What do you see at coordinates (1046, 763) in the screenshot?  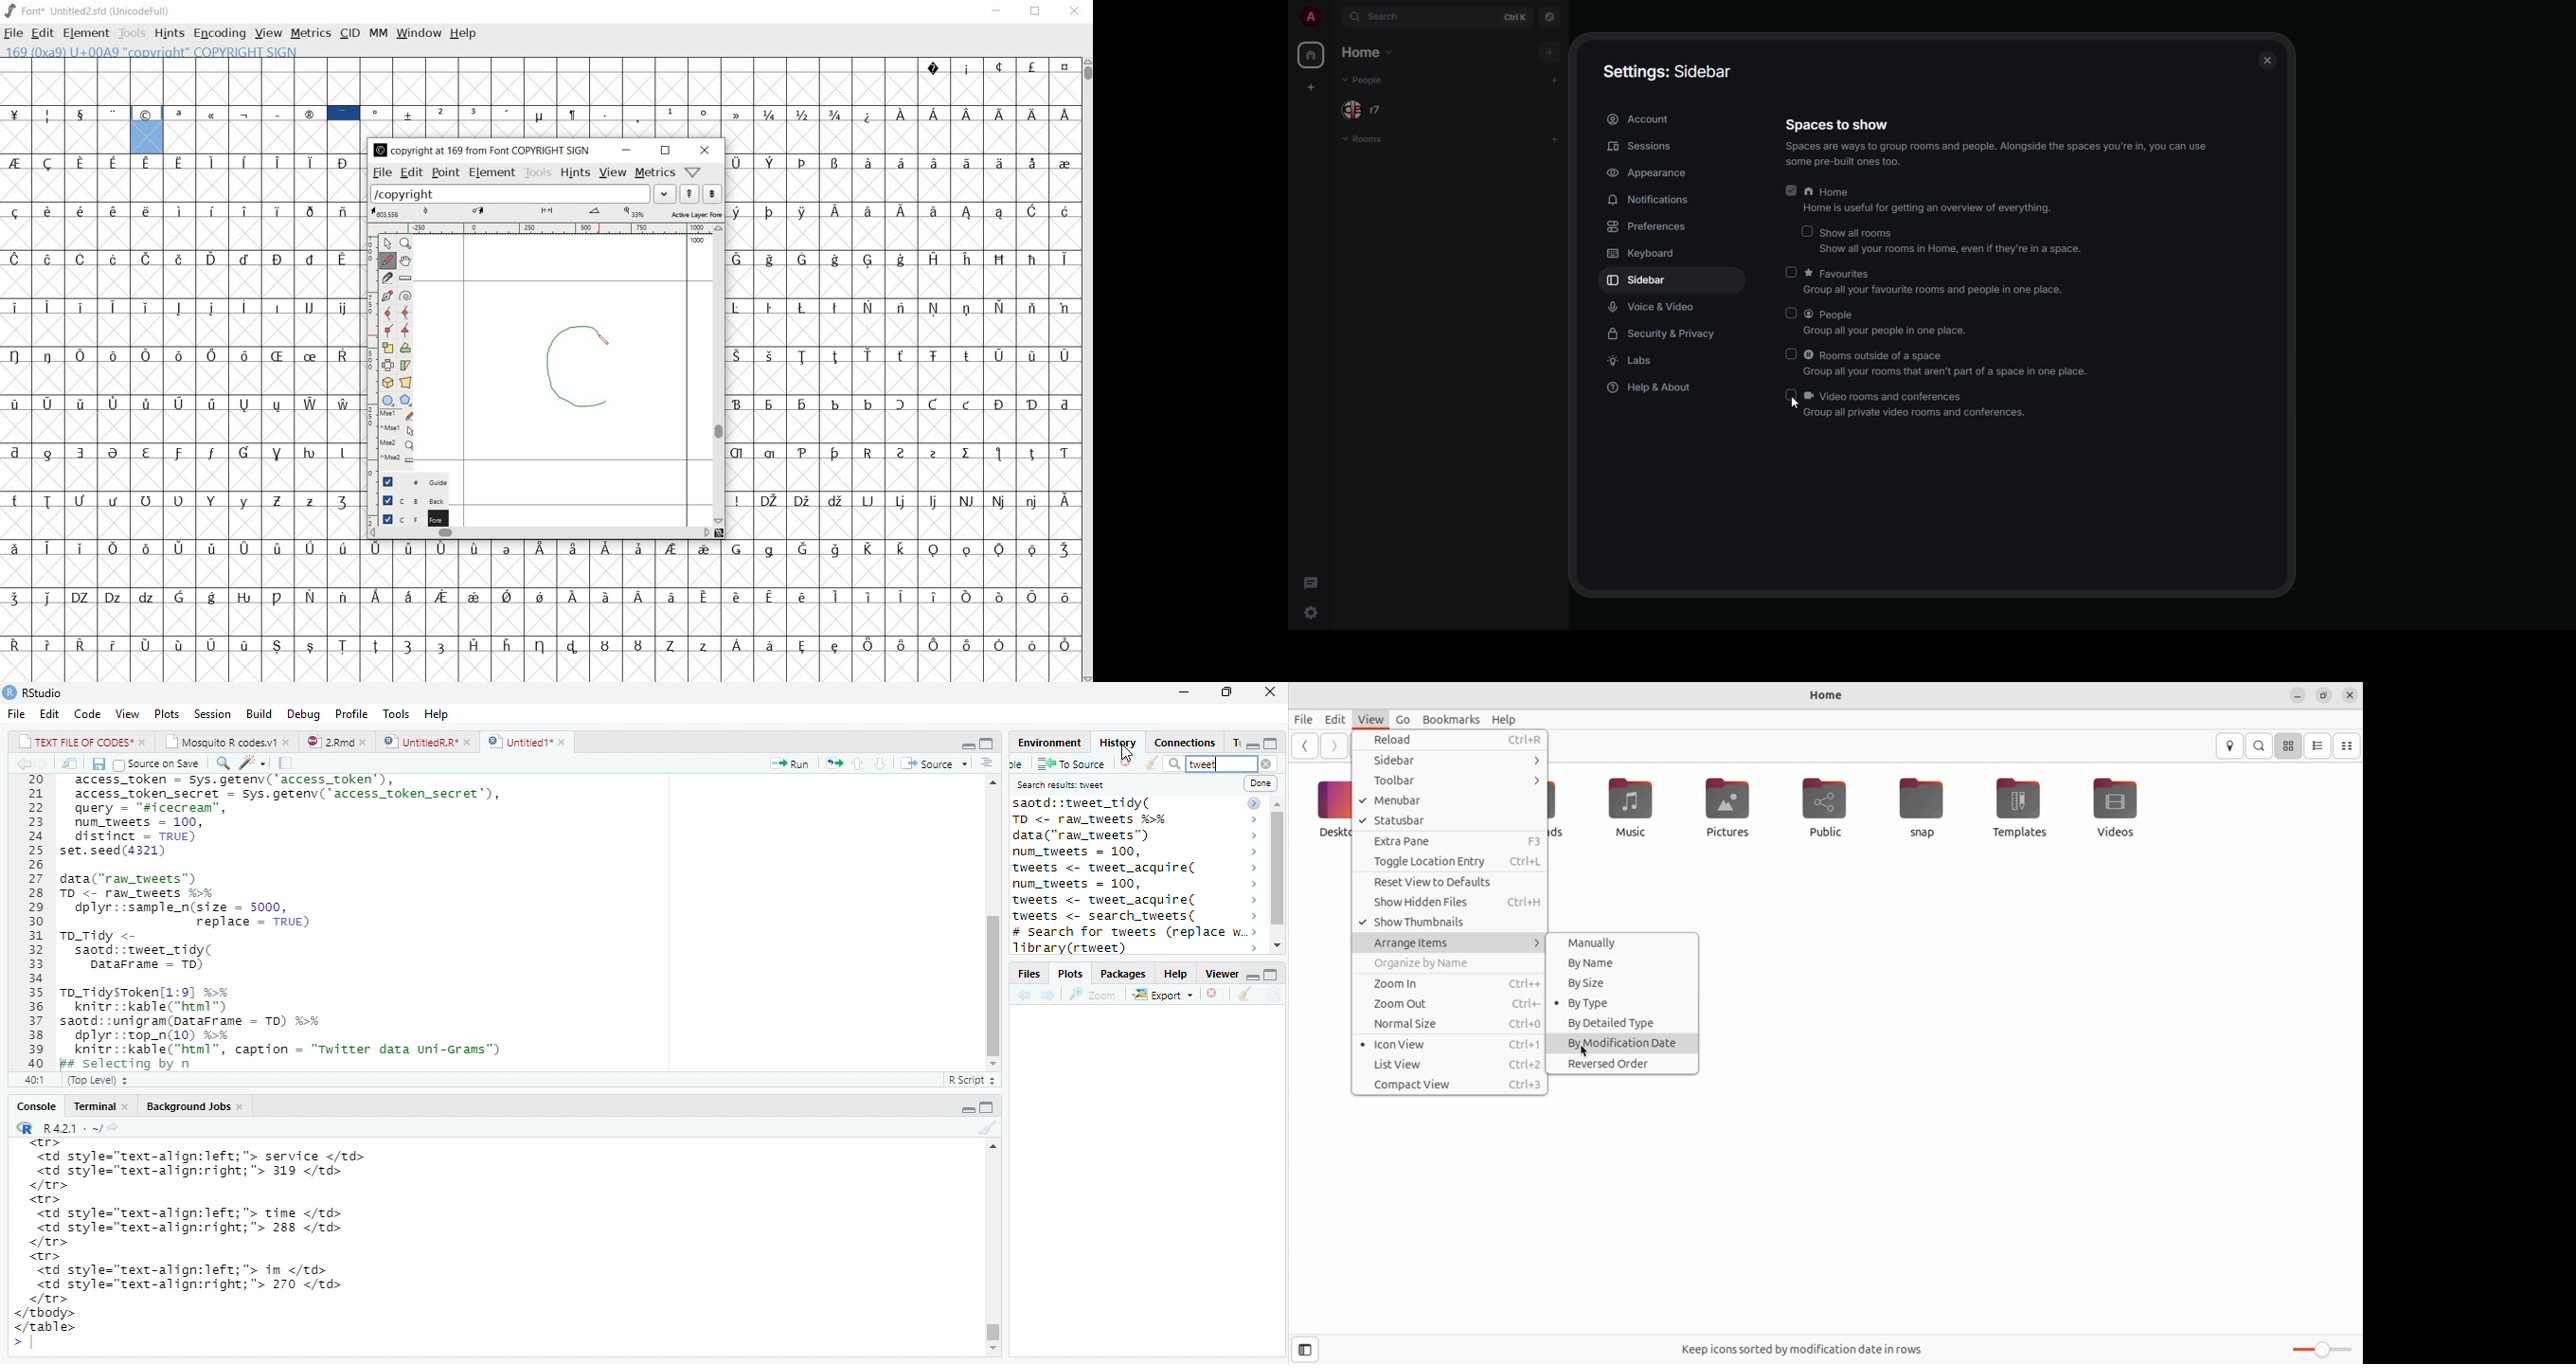 I see `save` at bounding box center [1046, 763].